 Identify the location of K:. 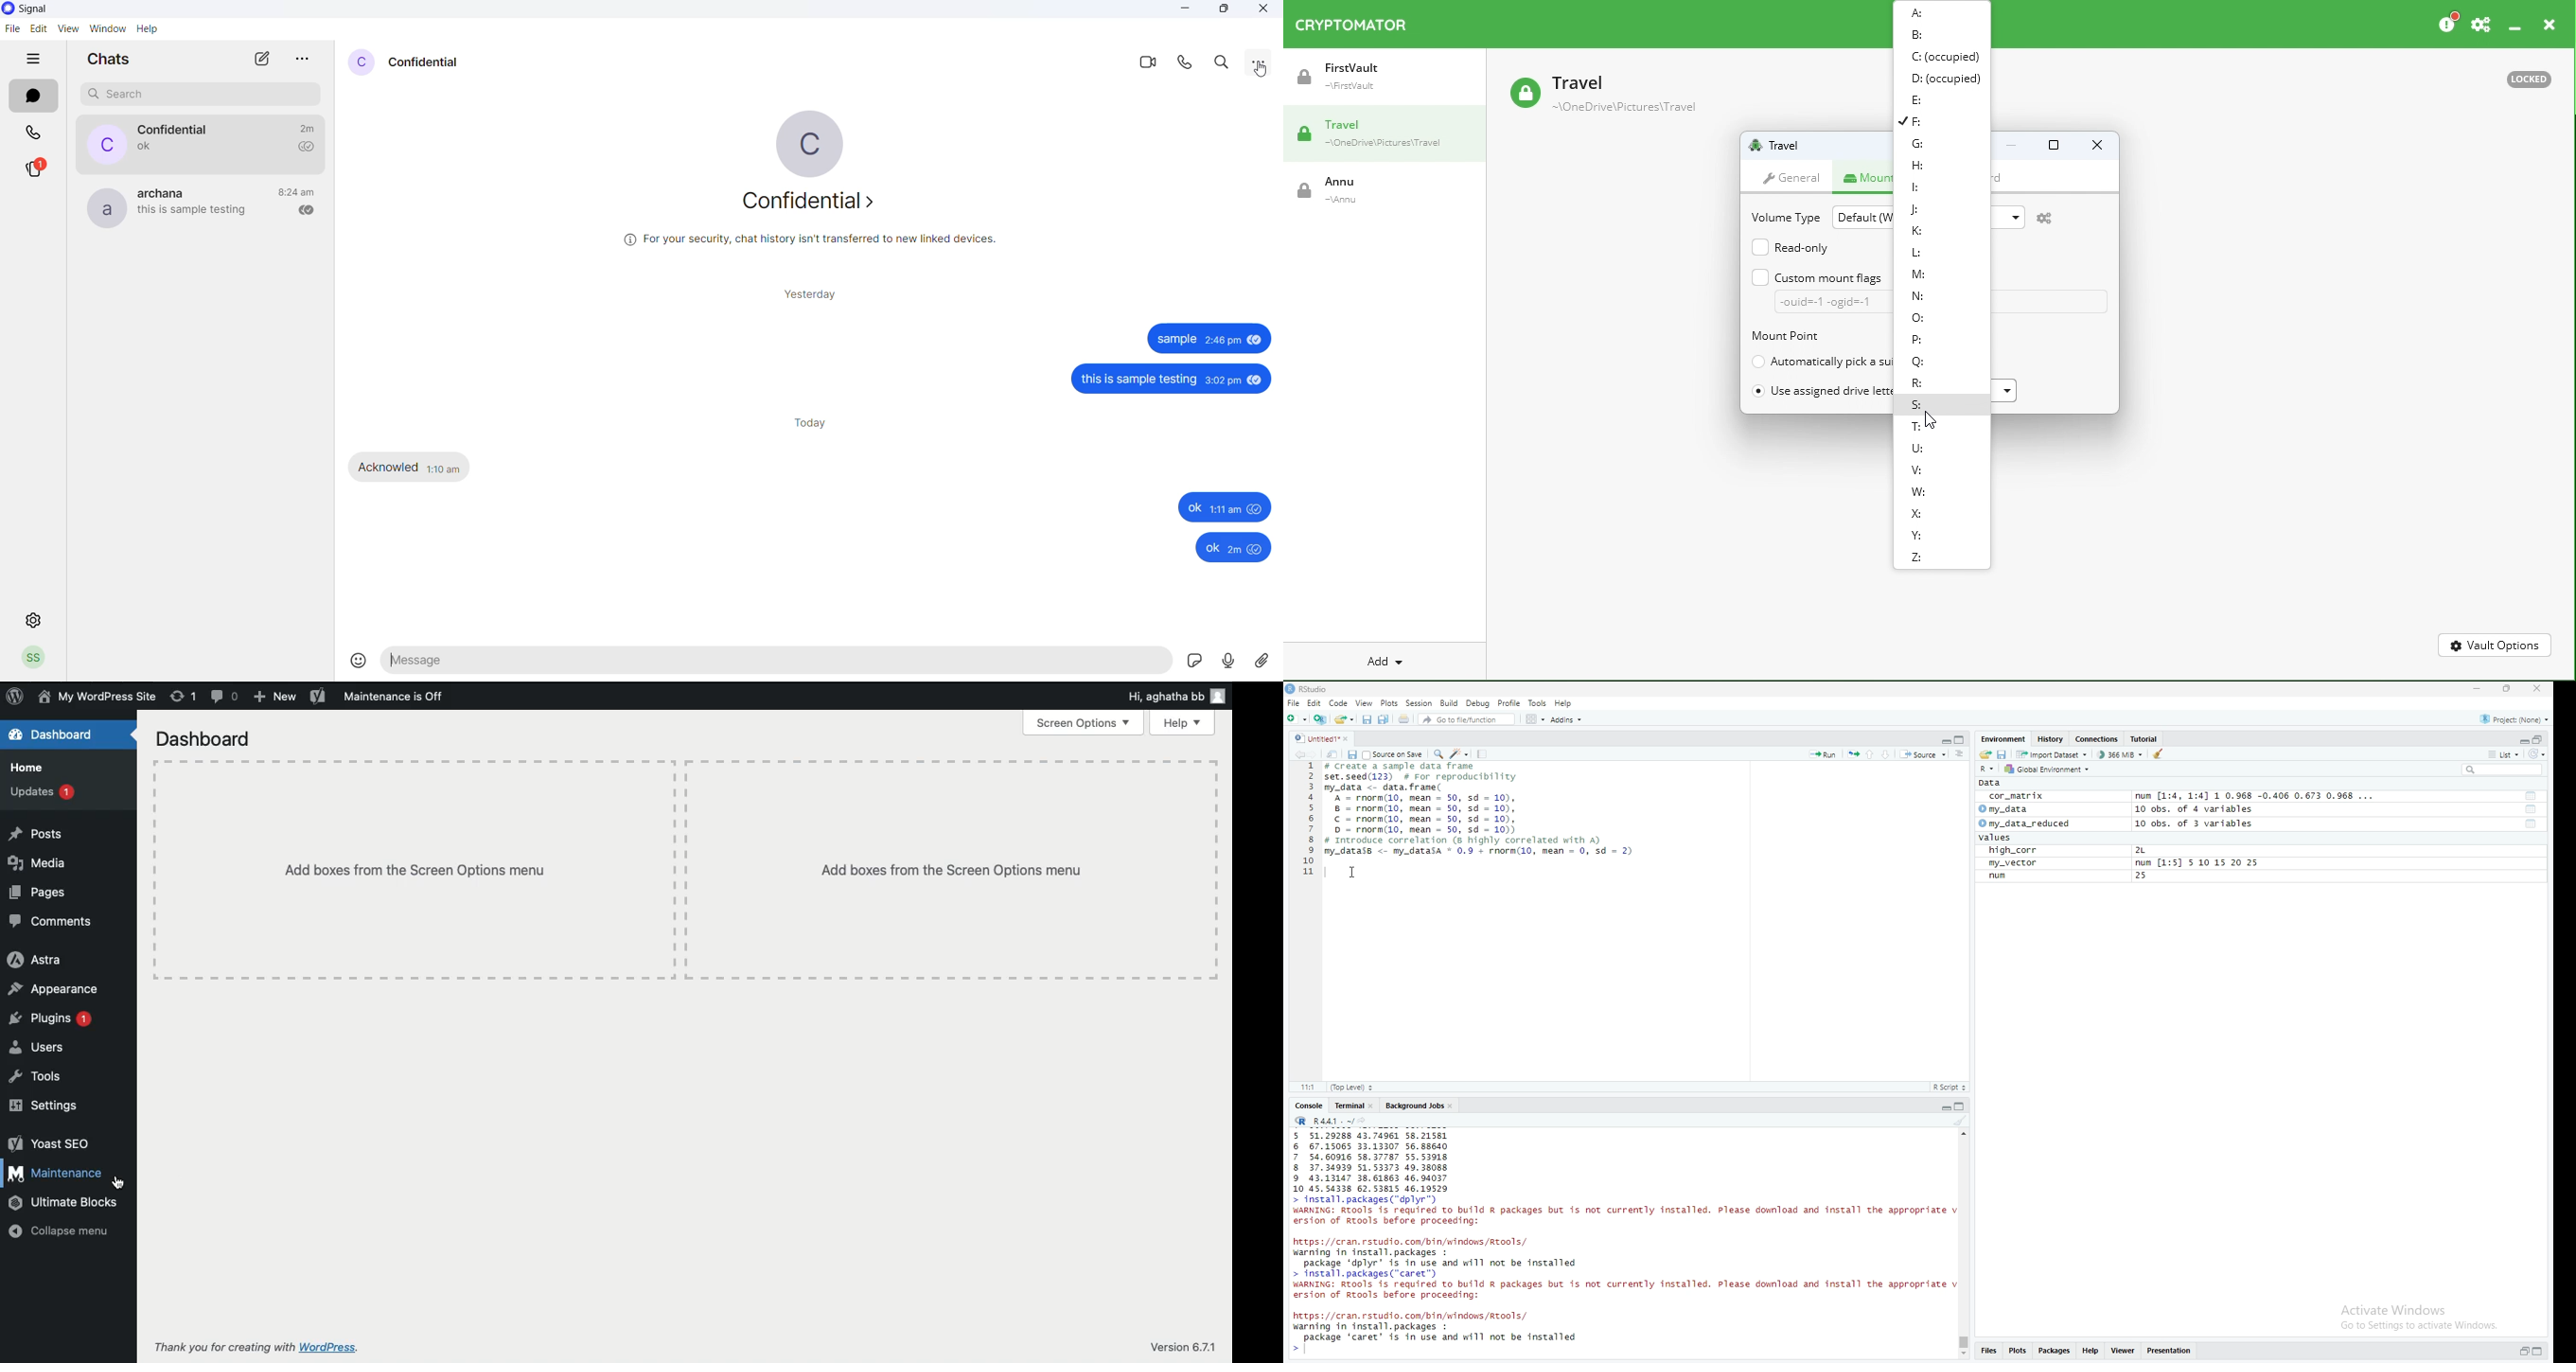
(1913, 229).